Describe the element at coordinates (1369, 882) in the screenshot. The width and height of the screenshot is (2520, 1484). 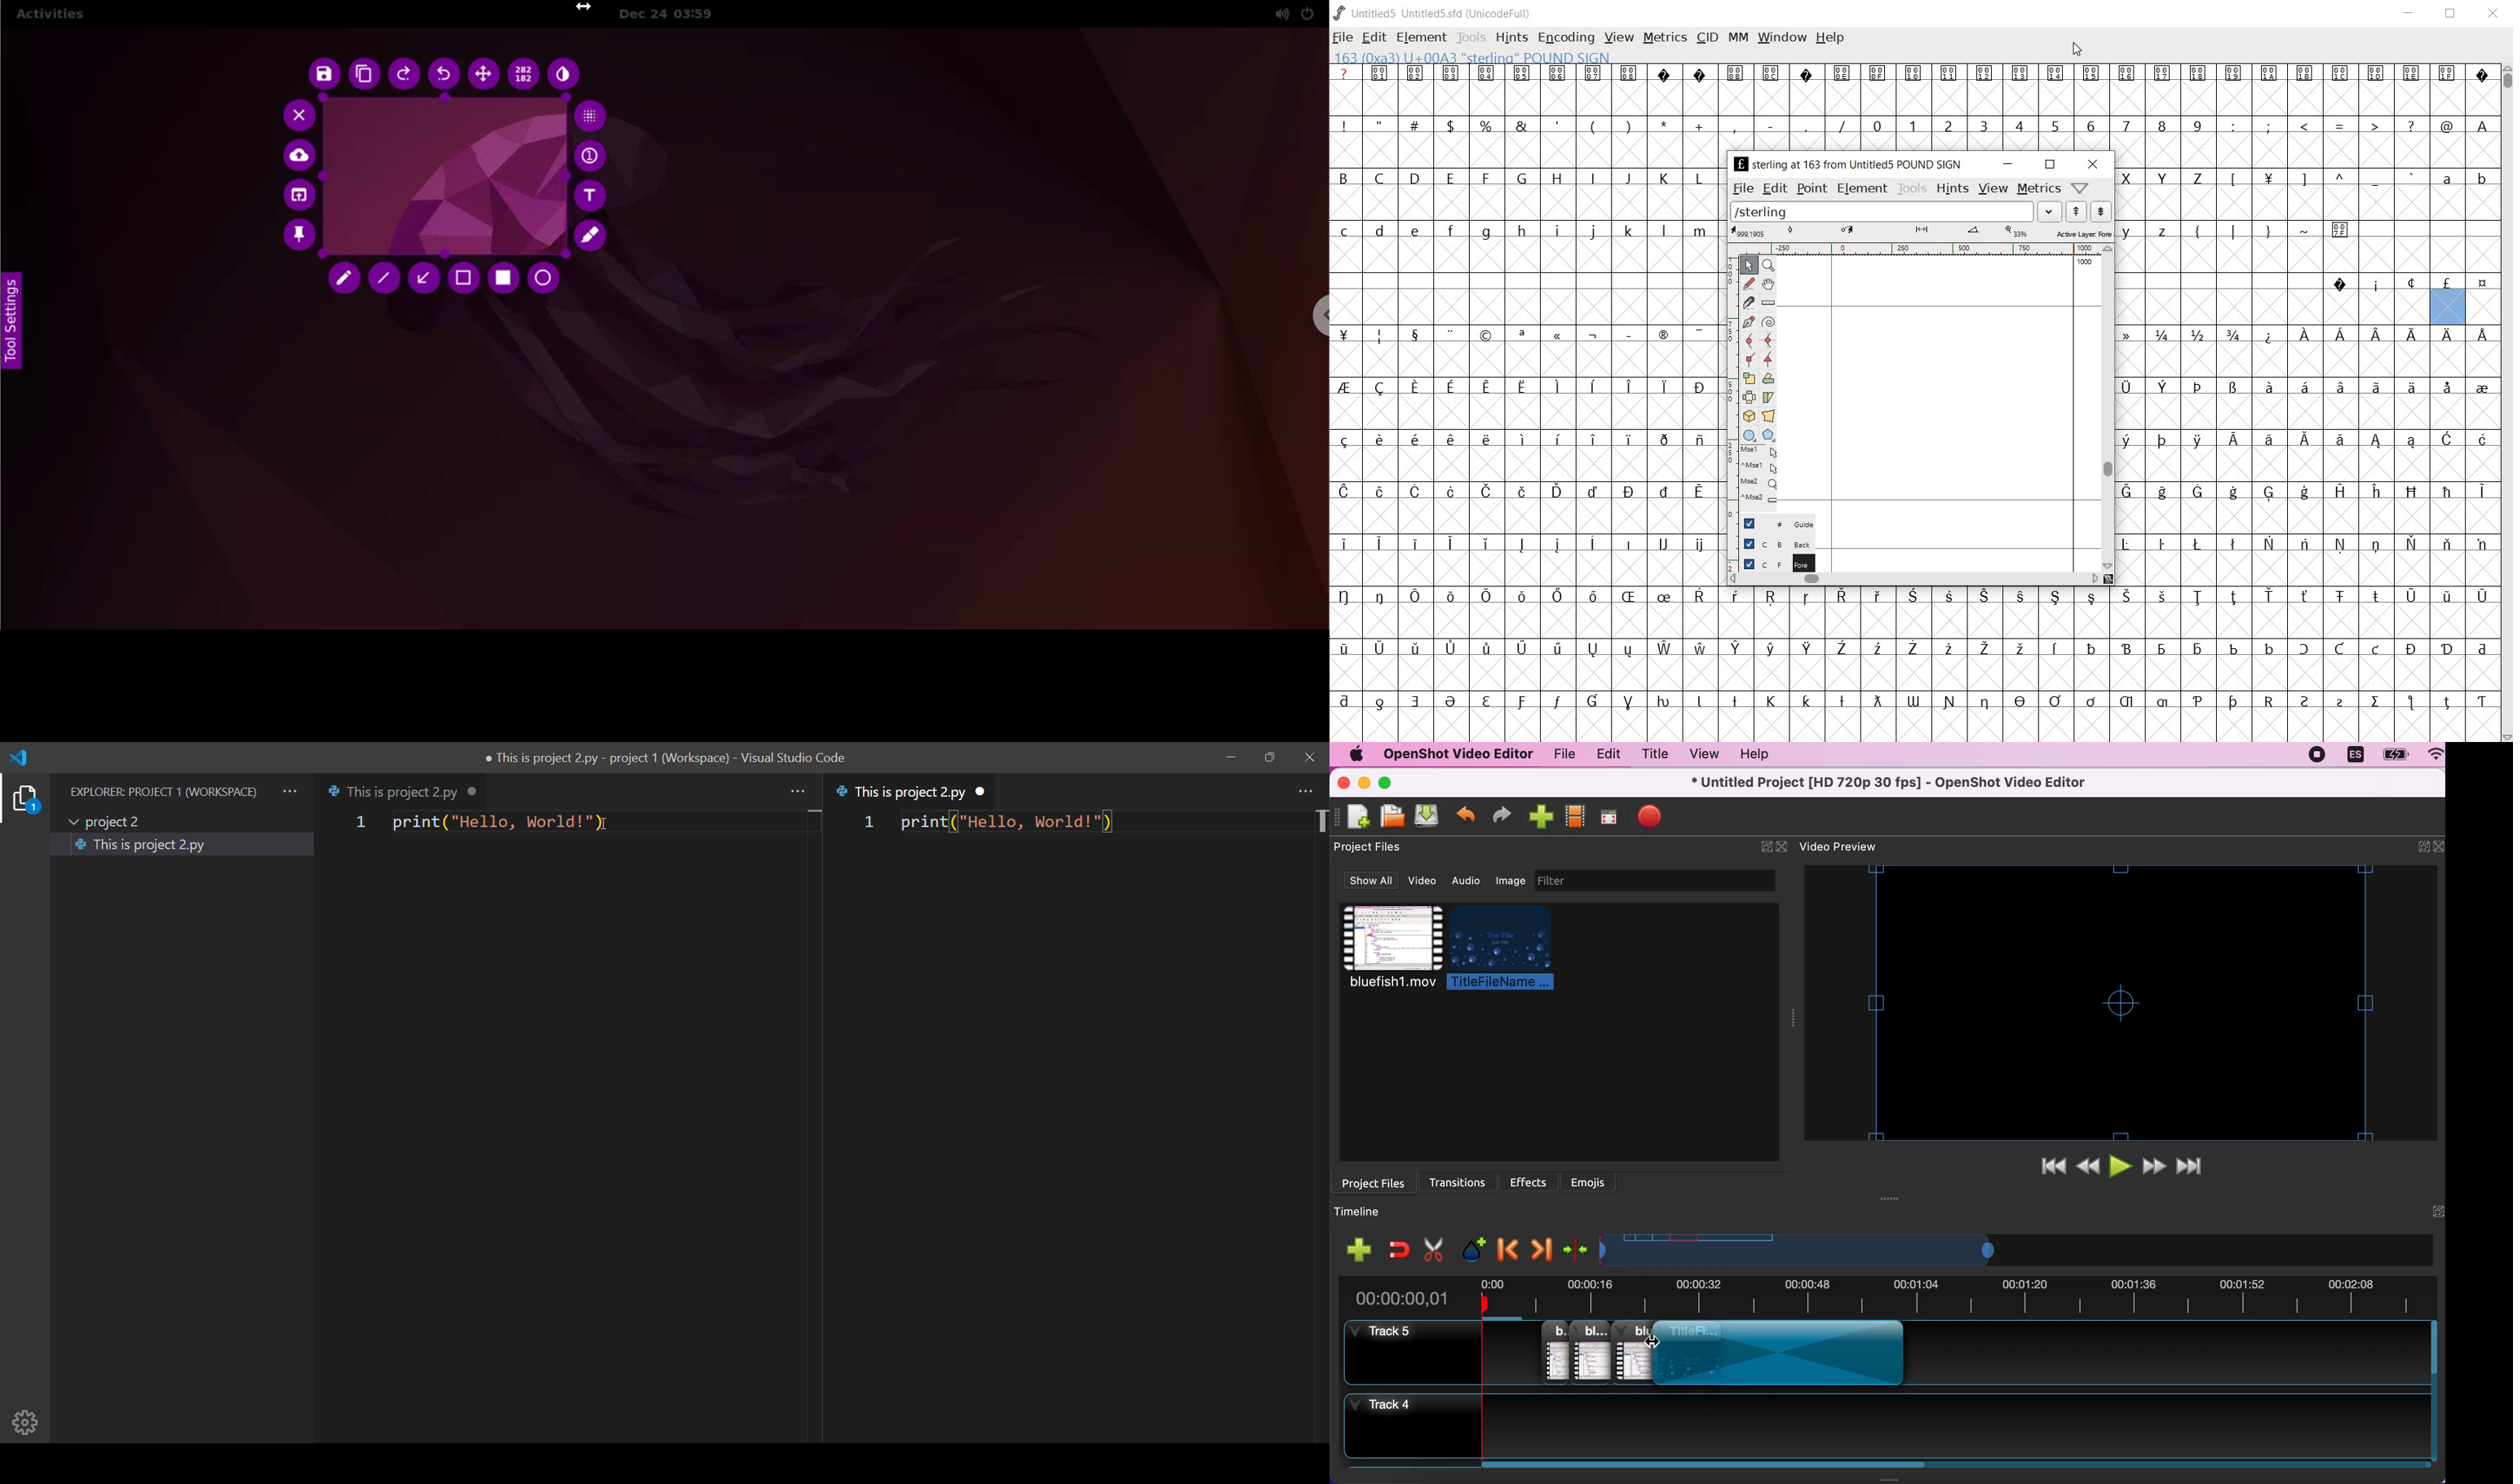
I see `show all` at that location.